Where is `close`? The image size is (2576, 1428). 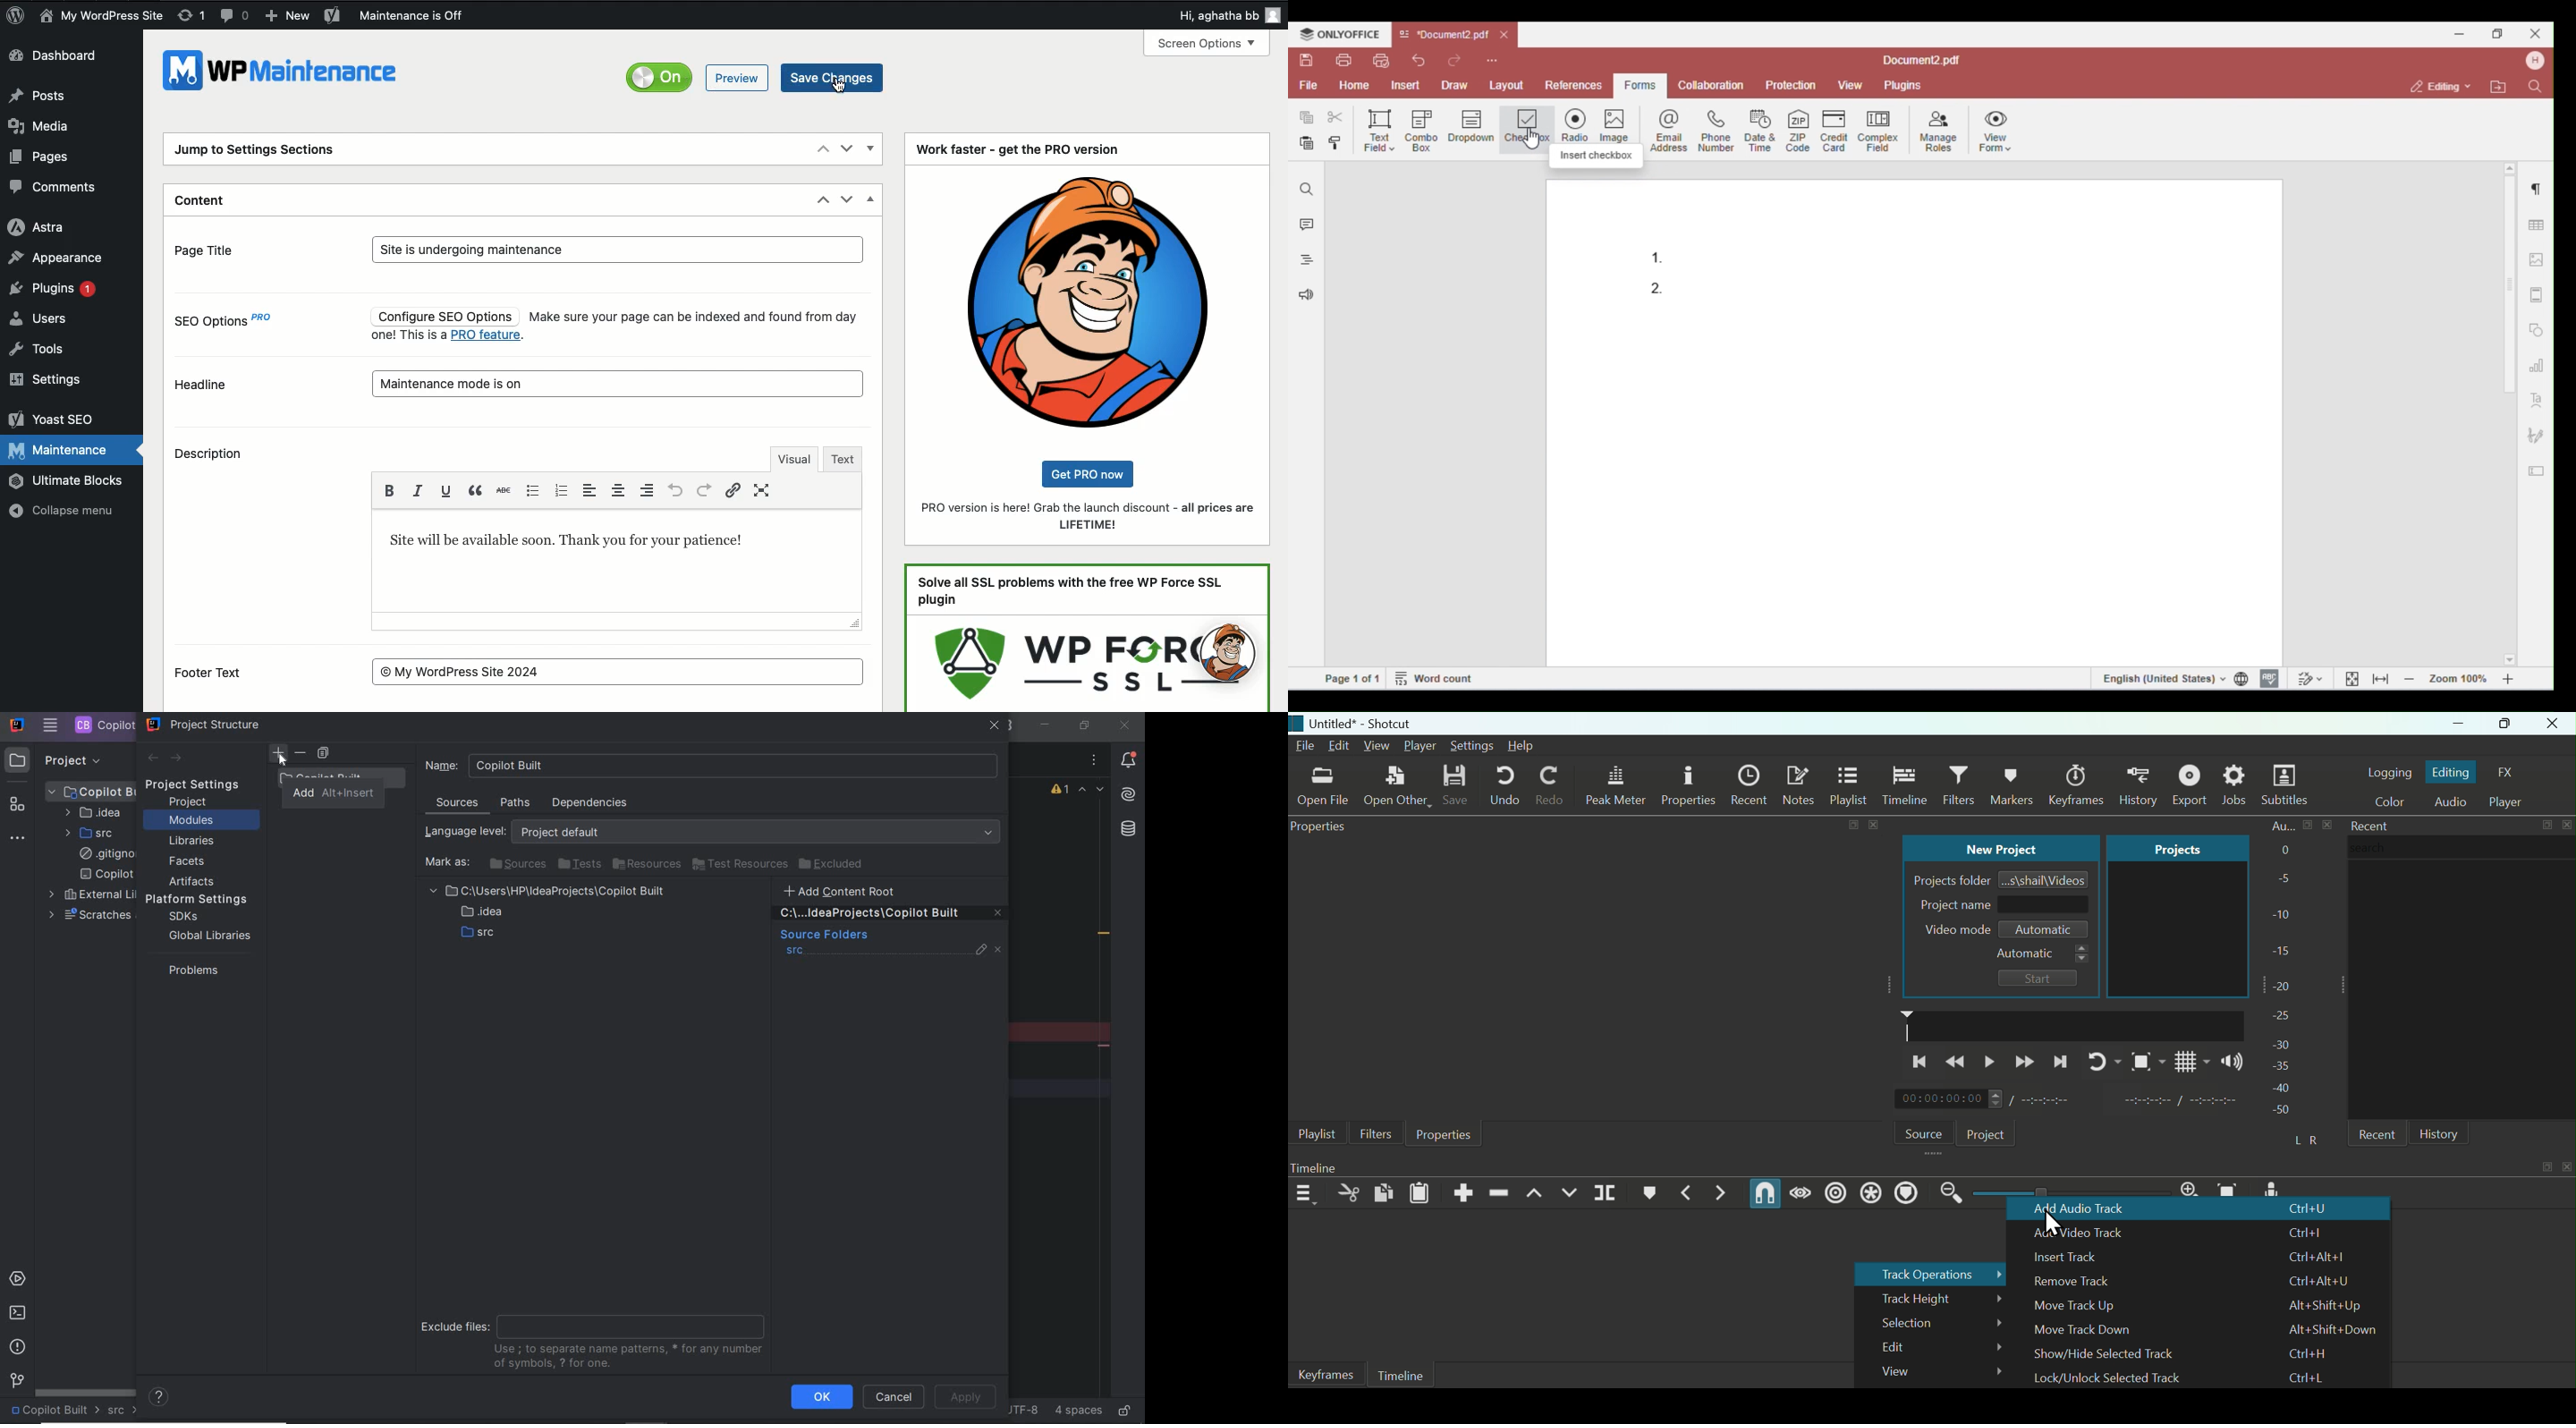 close is located at coordinates (1873, 824).